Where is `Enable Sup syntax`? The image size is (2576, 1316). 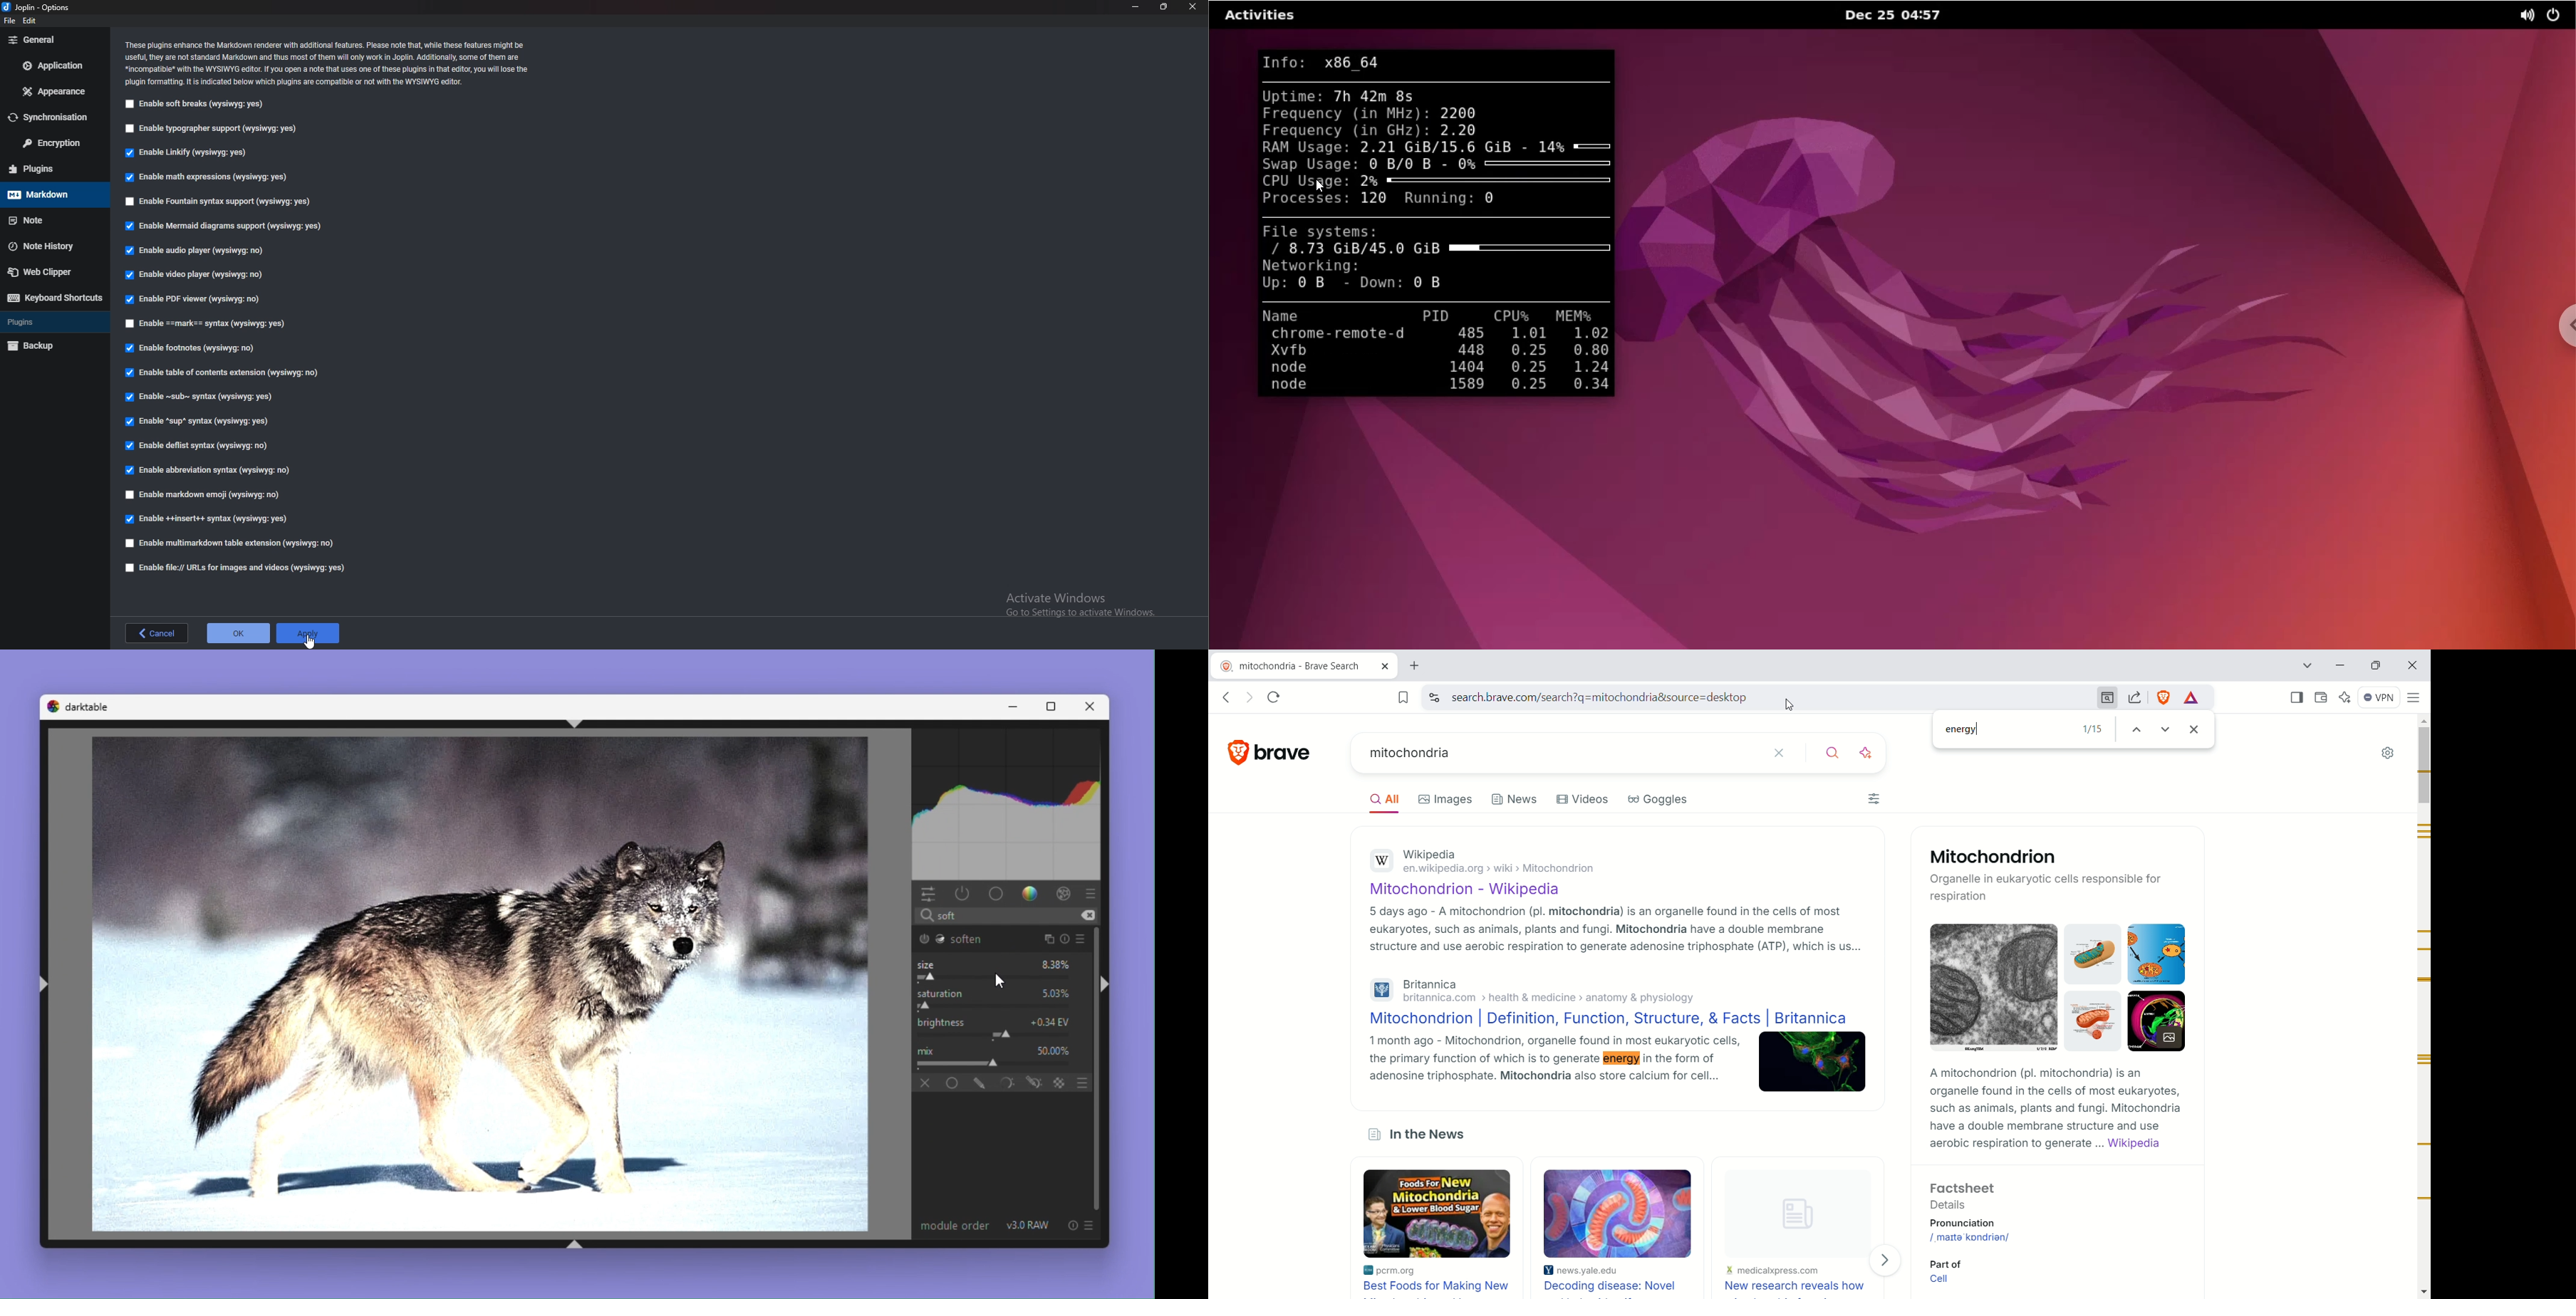 Enable Sup syntax is located at coordinates (200, 422).